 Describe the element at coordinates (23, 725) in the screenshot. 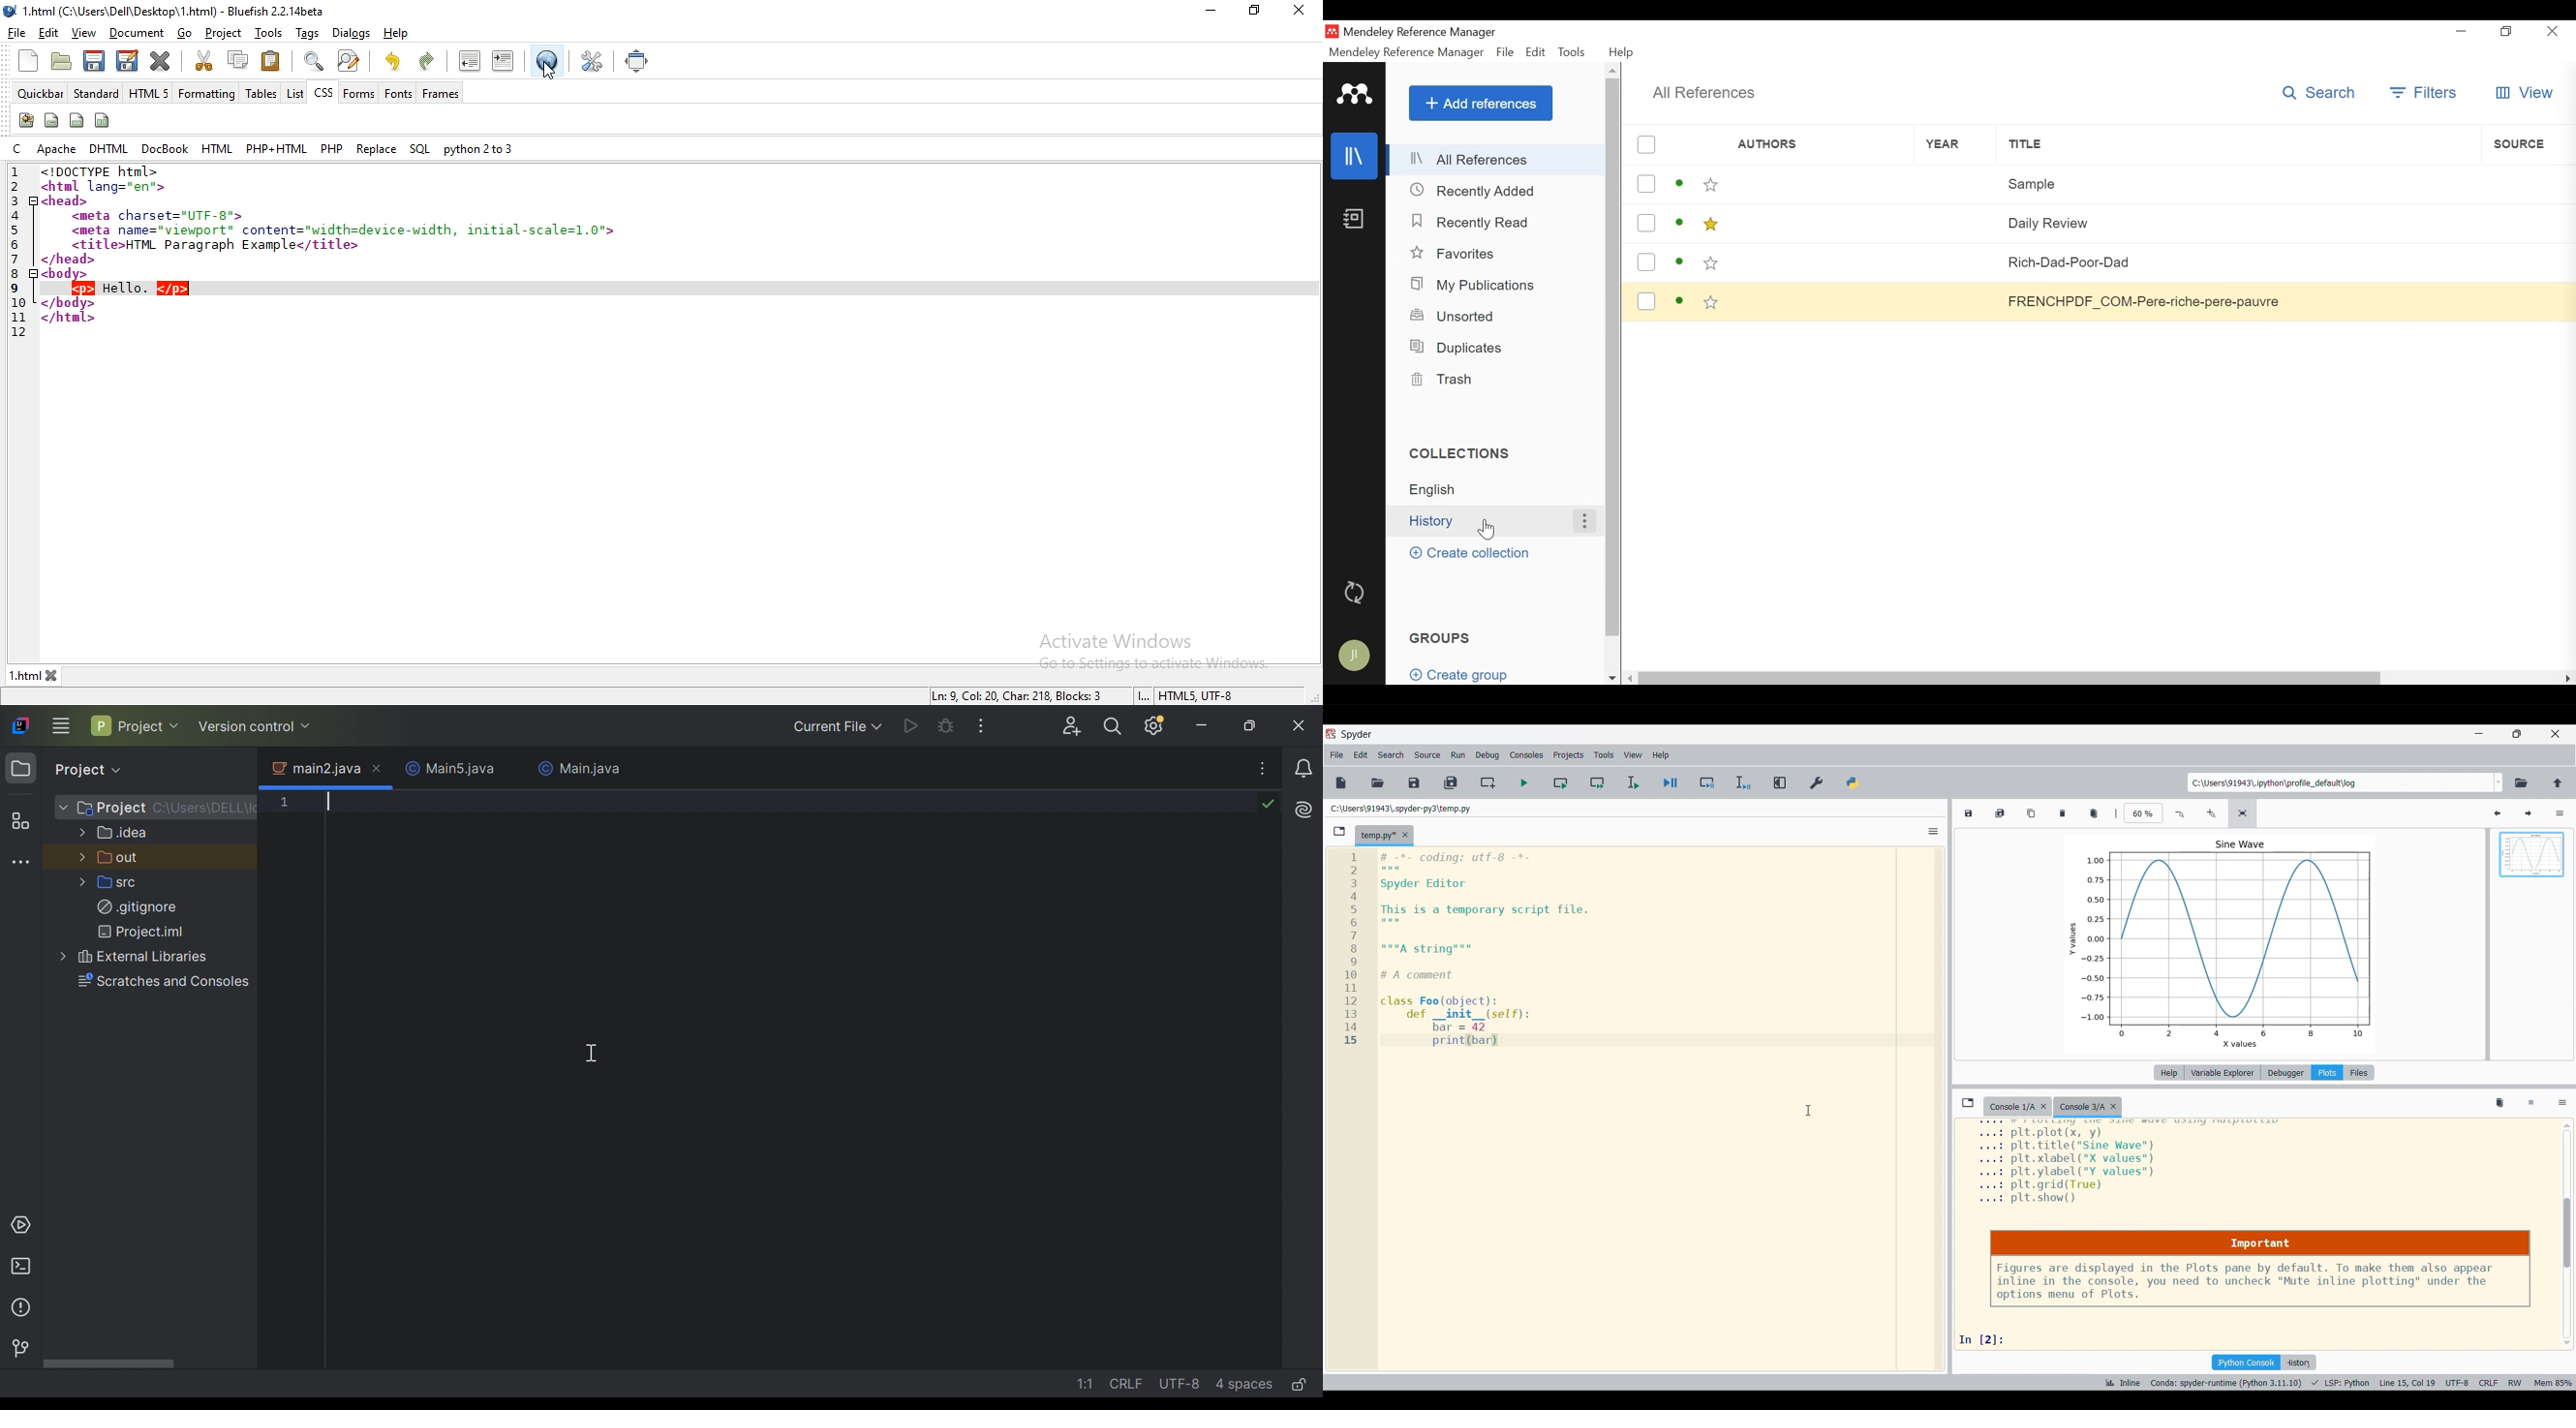

I see `IntelliJ IDEA icon` at that location.